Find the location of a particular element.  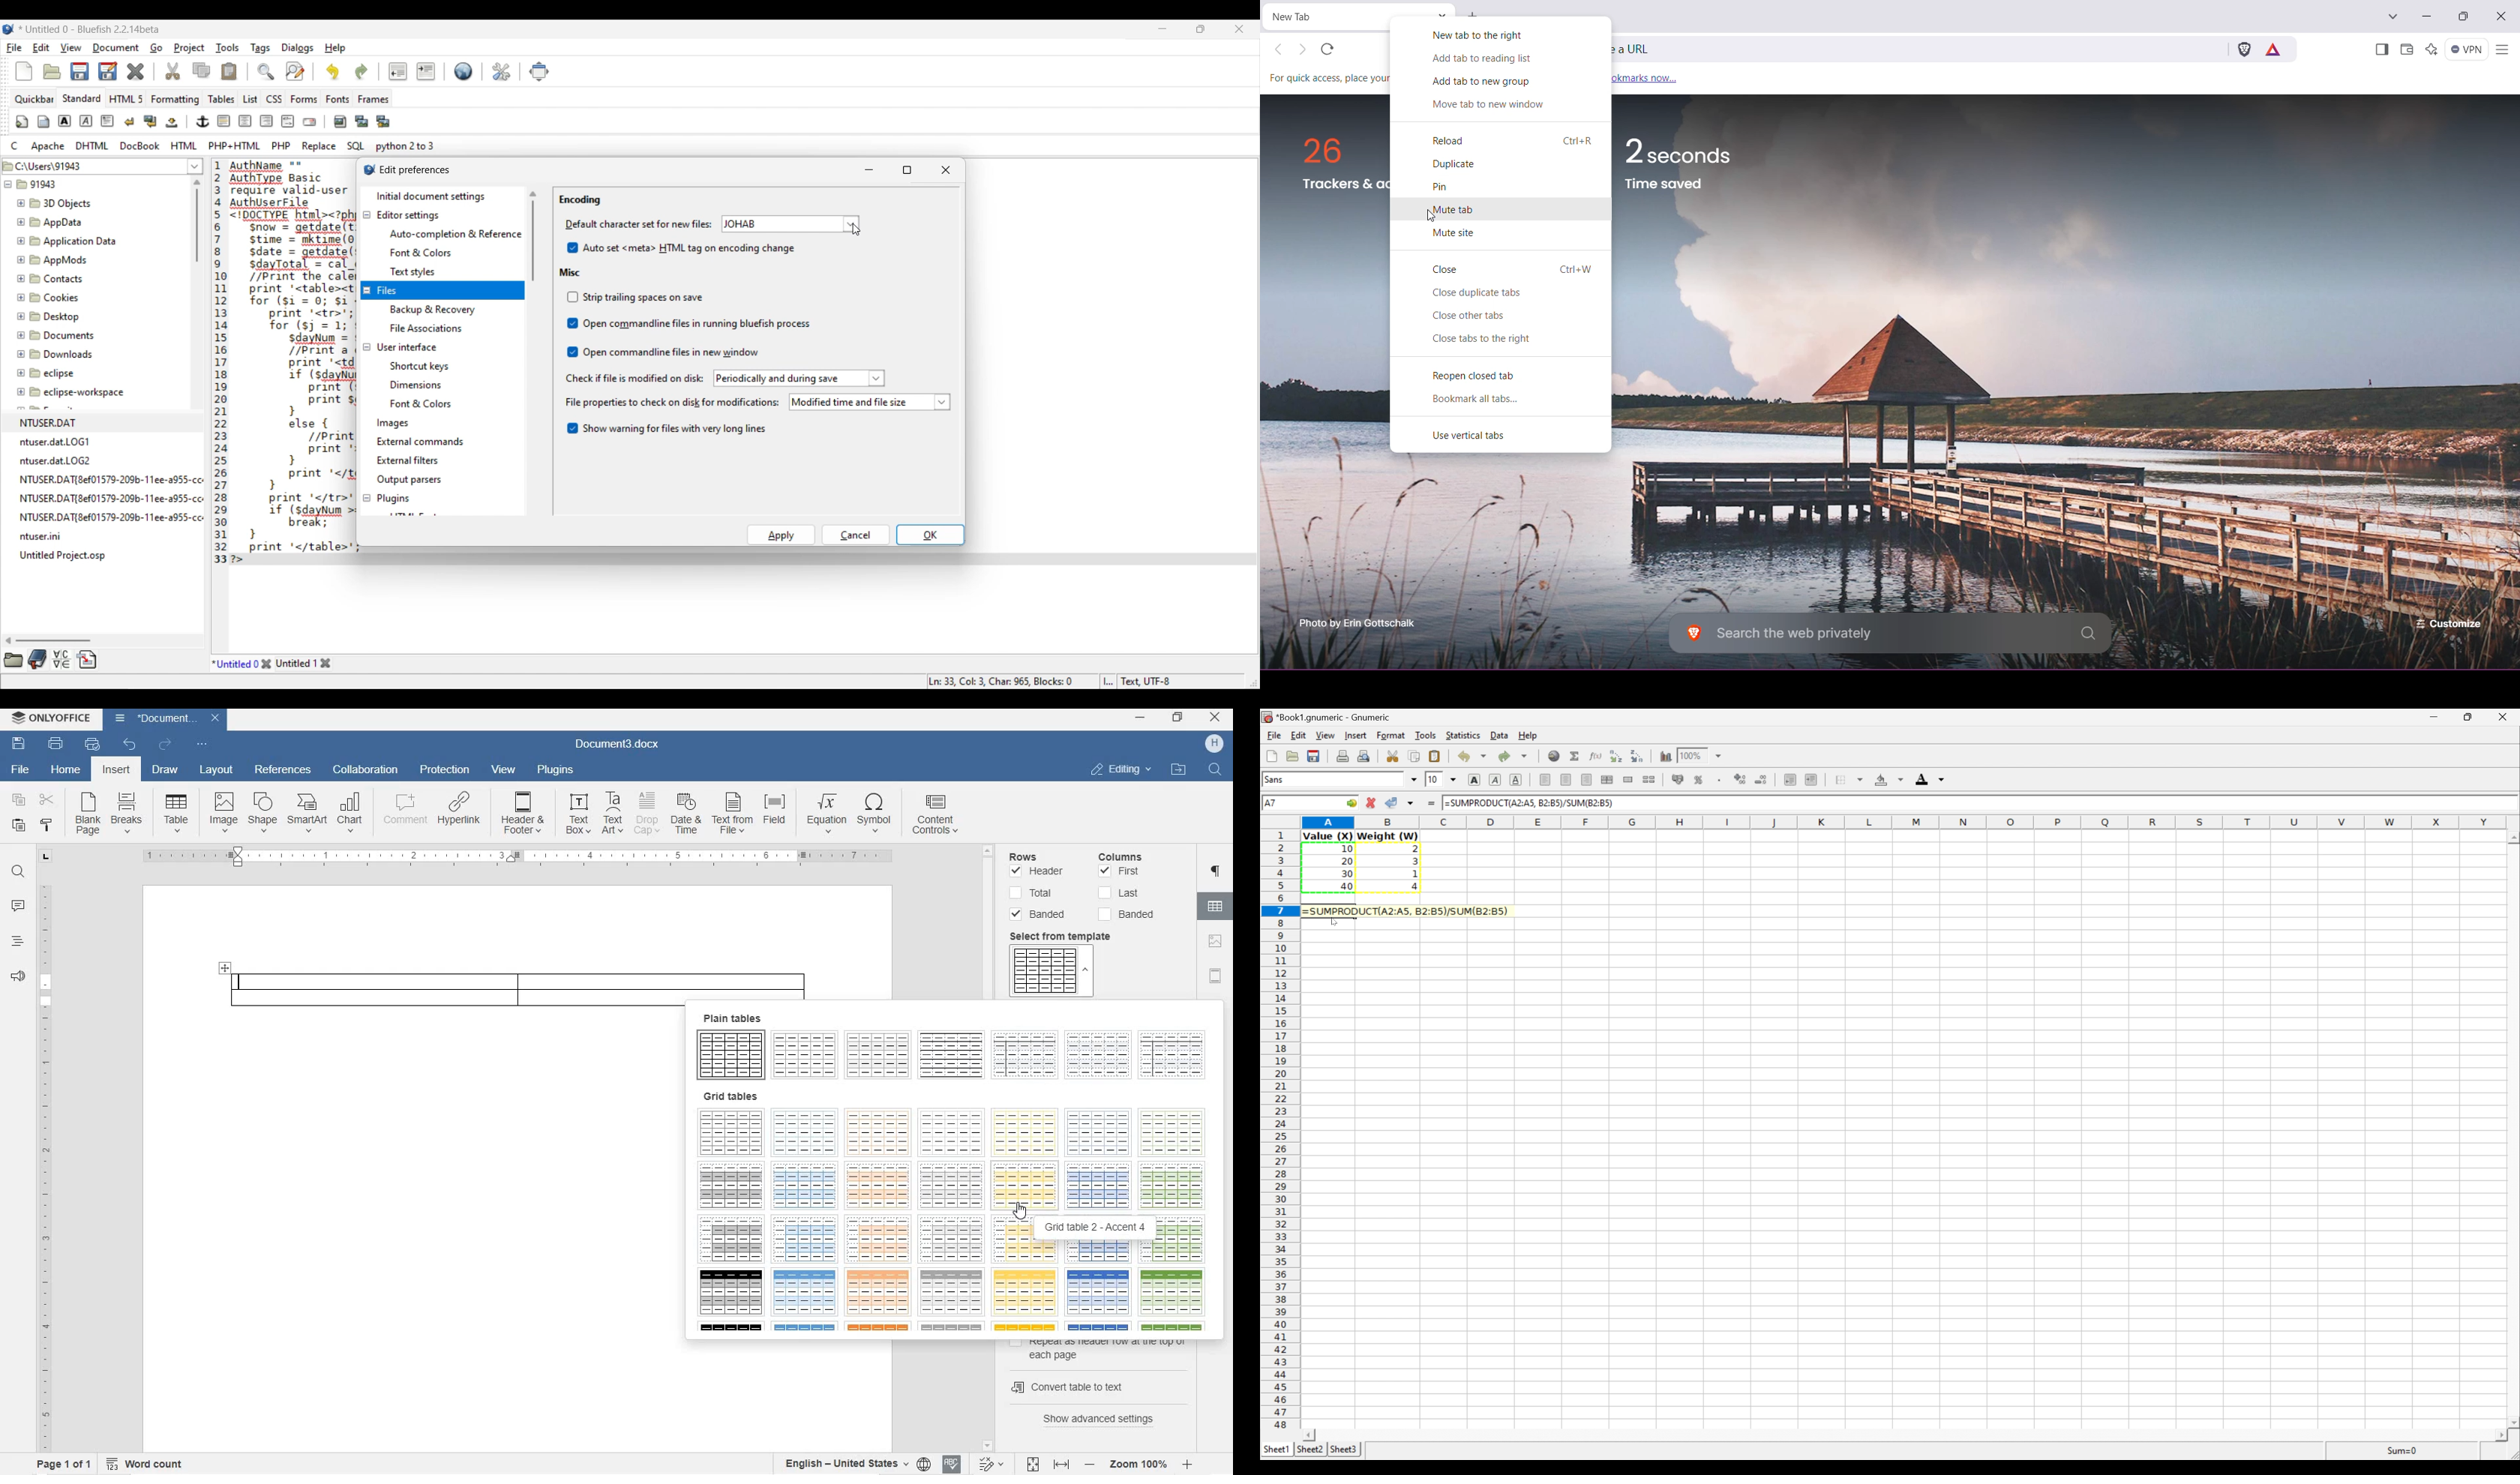

COPY STYLE is located at coordinates (48, 827).